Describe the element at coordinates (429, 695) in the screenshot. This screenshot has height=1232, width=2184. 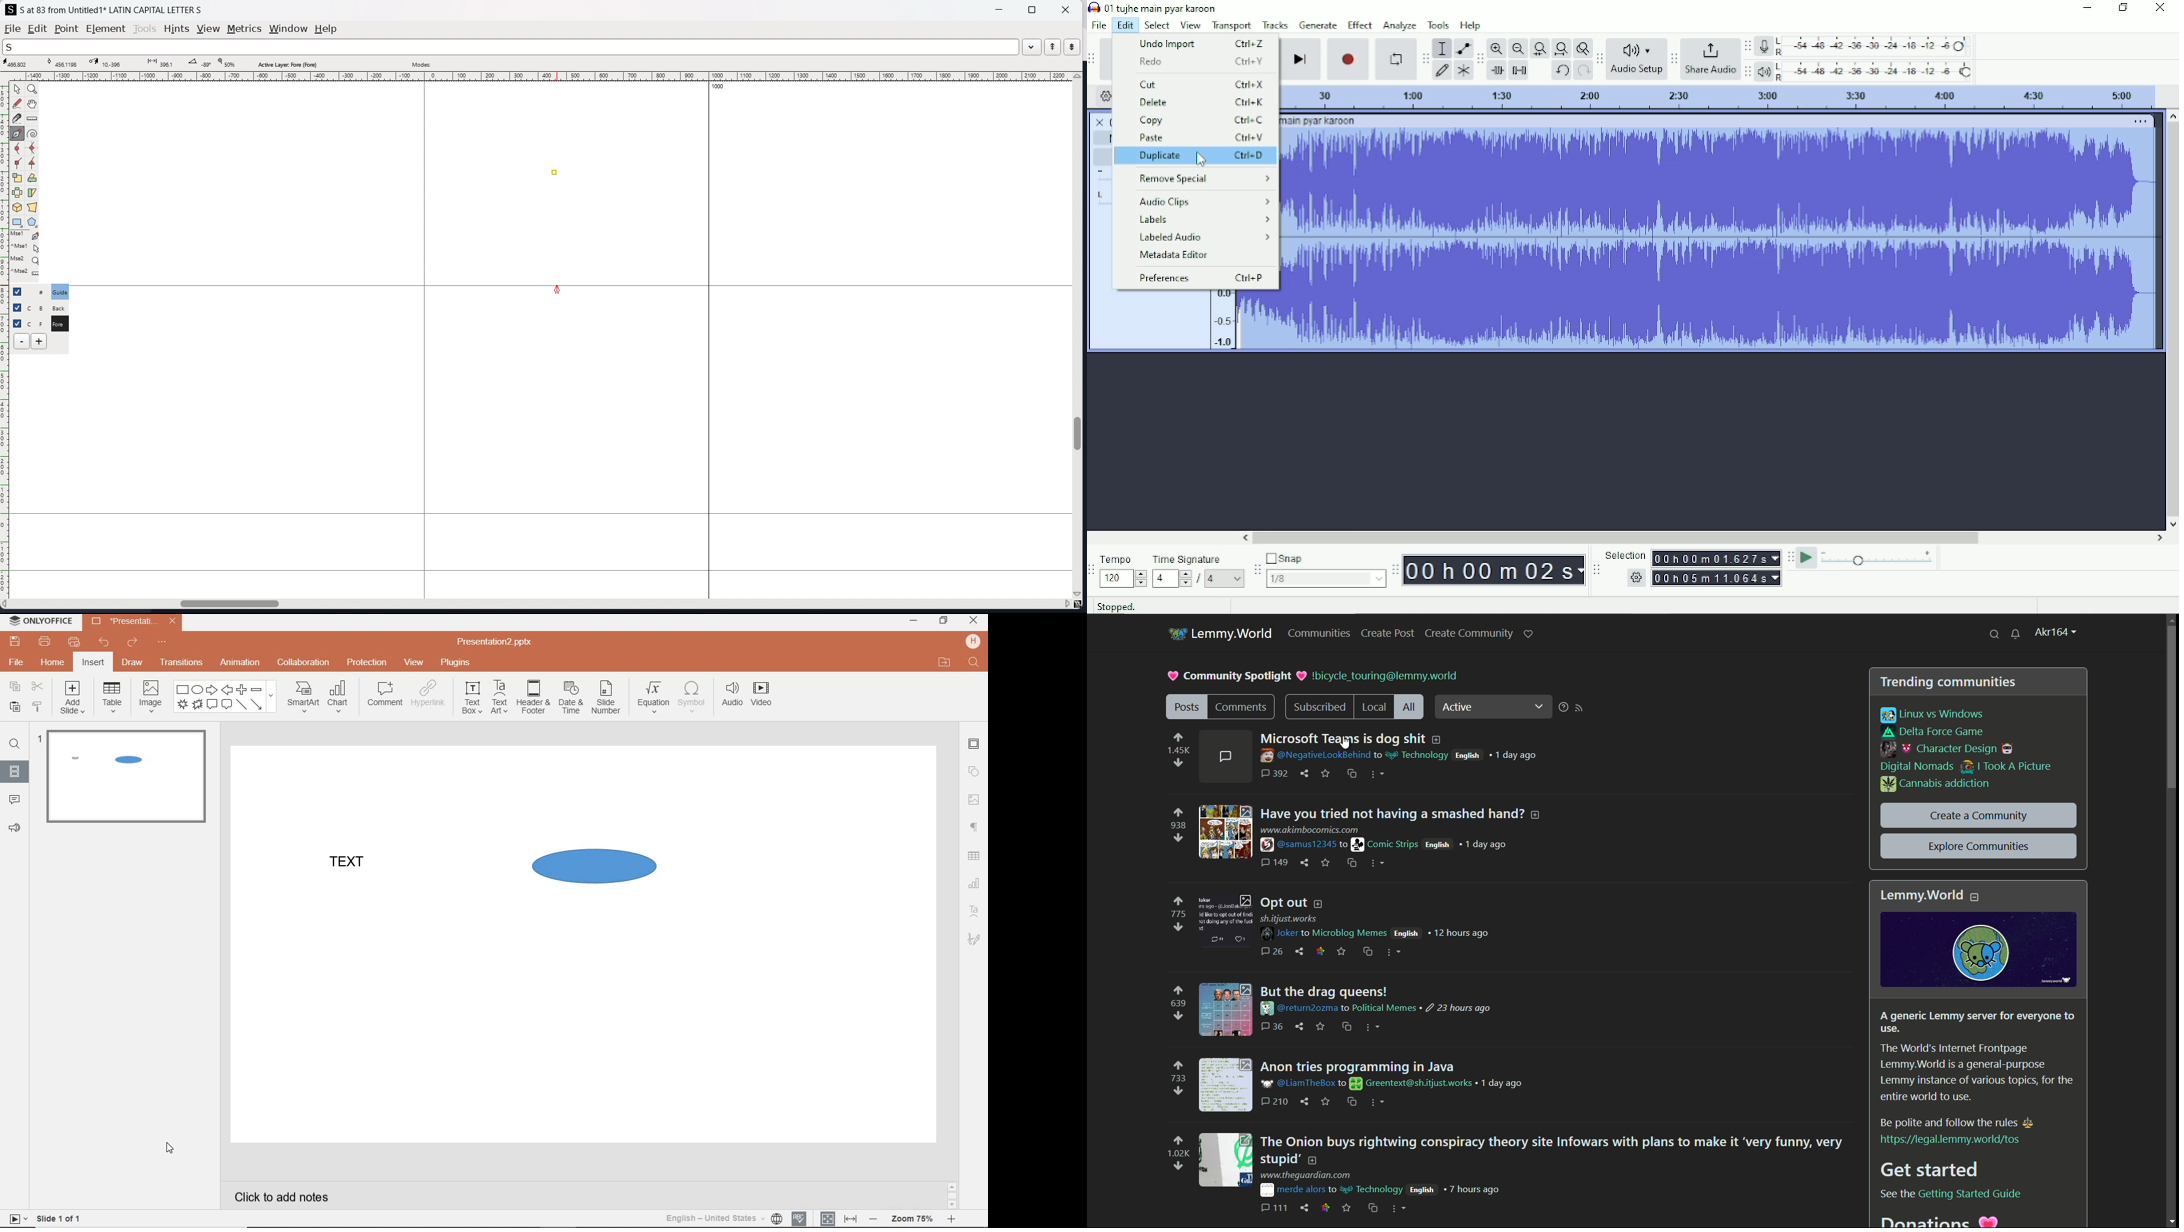
I see `hyperlink` at that location.